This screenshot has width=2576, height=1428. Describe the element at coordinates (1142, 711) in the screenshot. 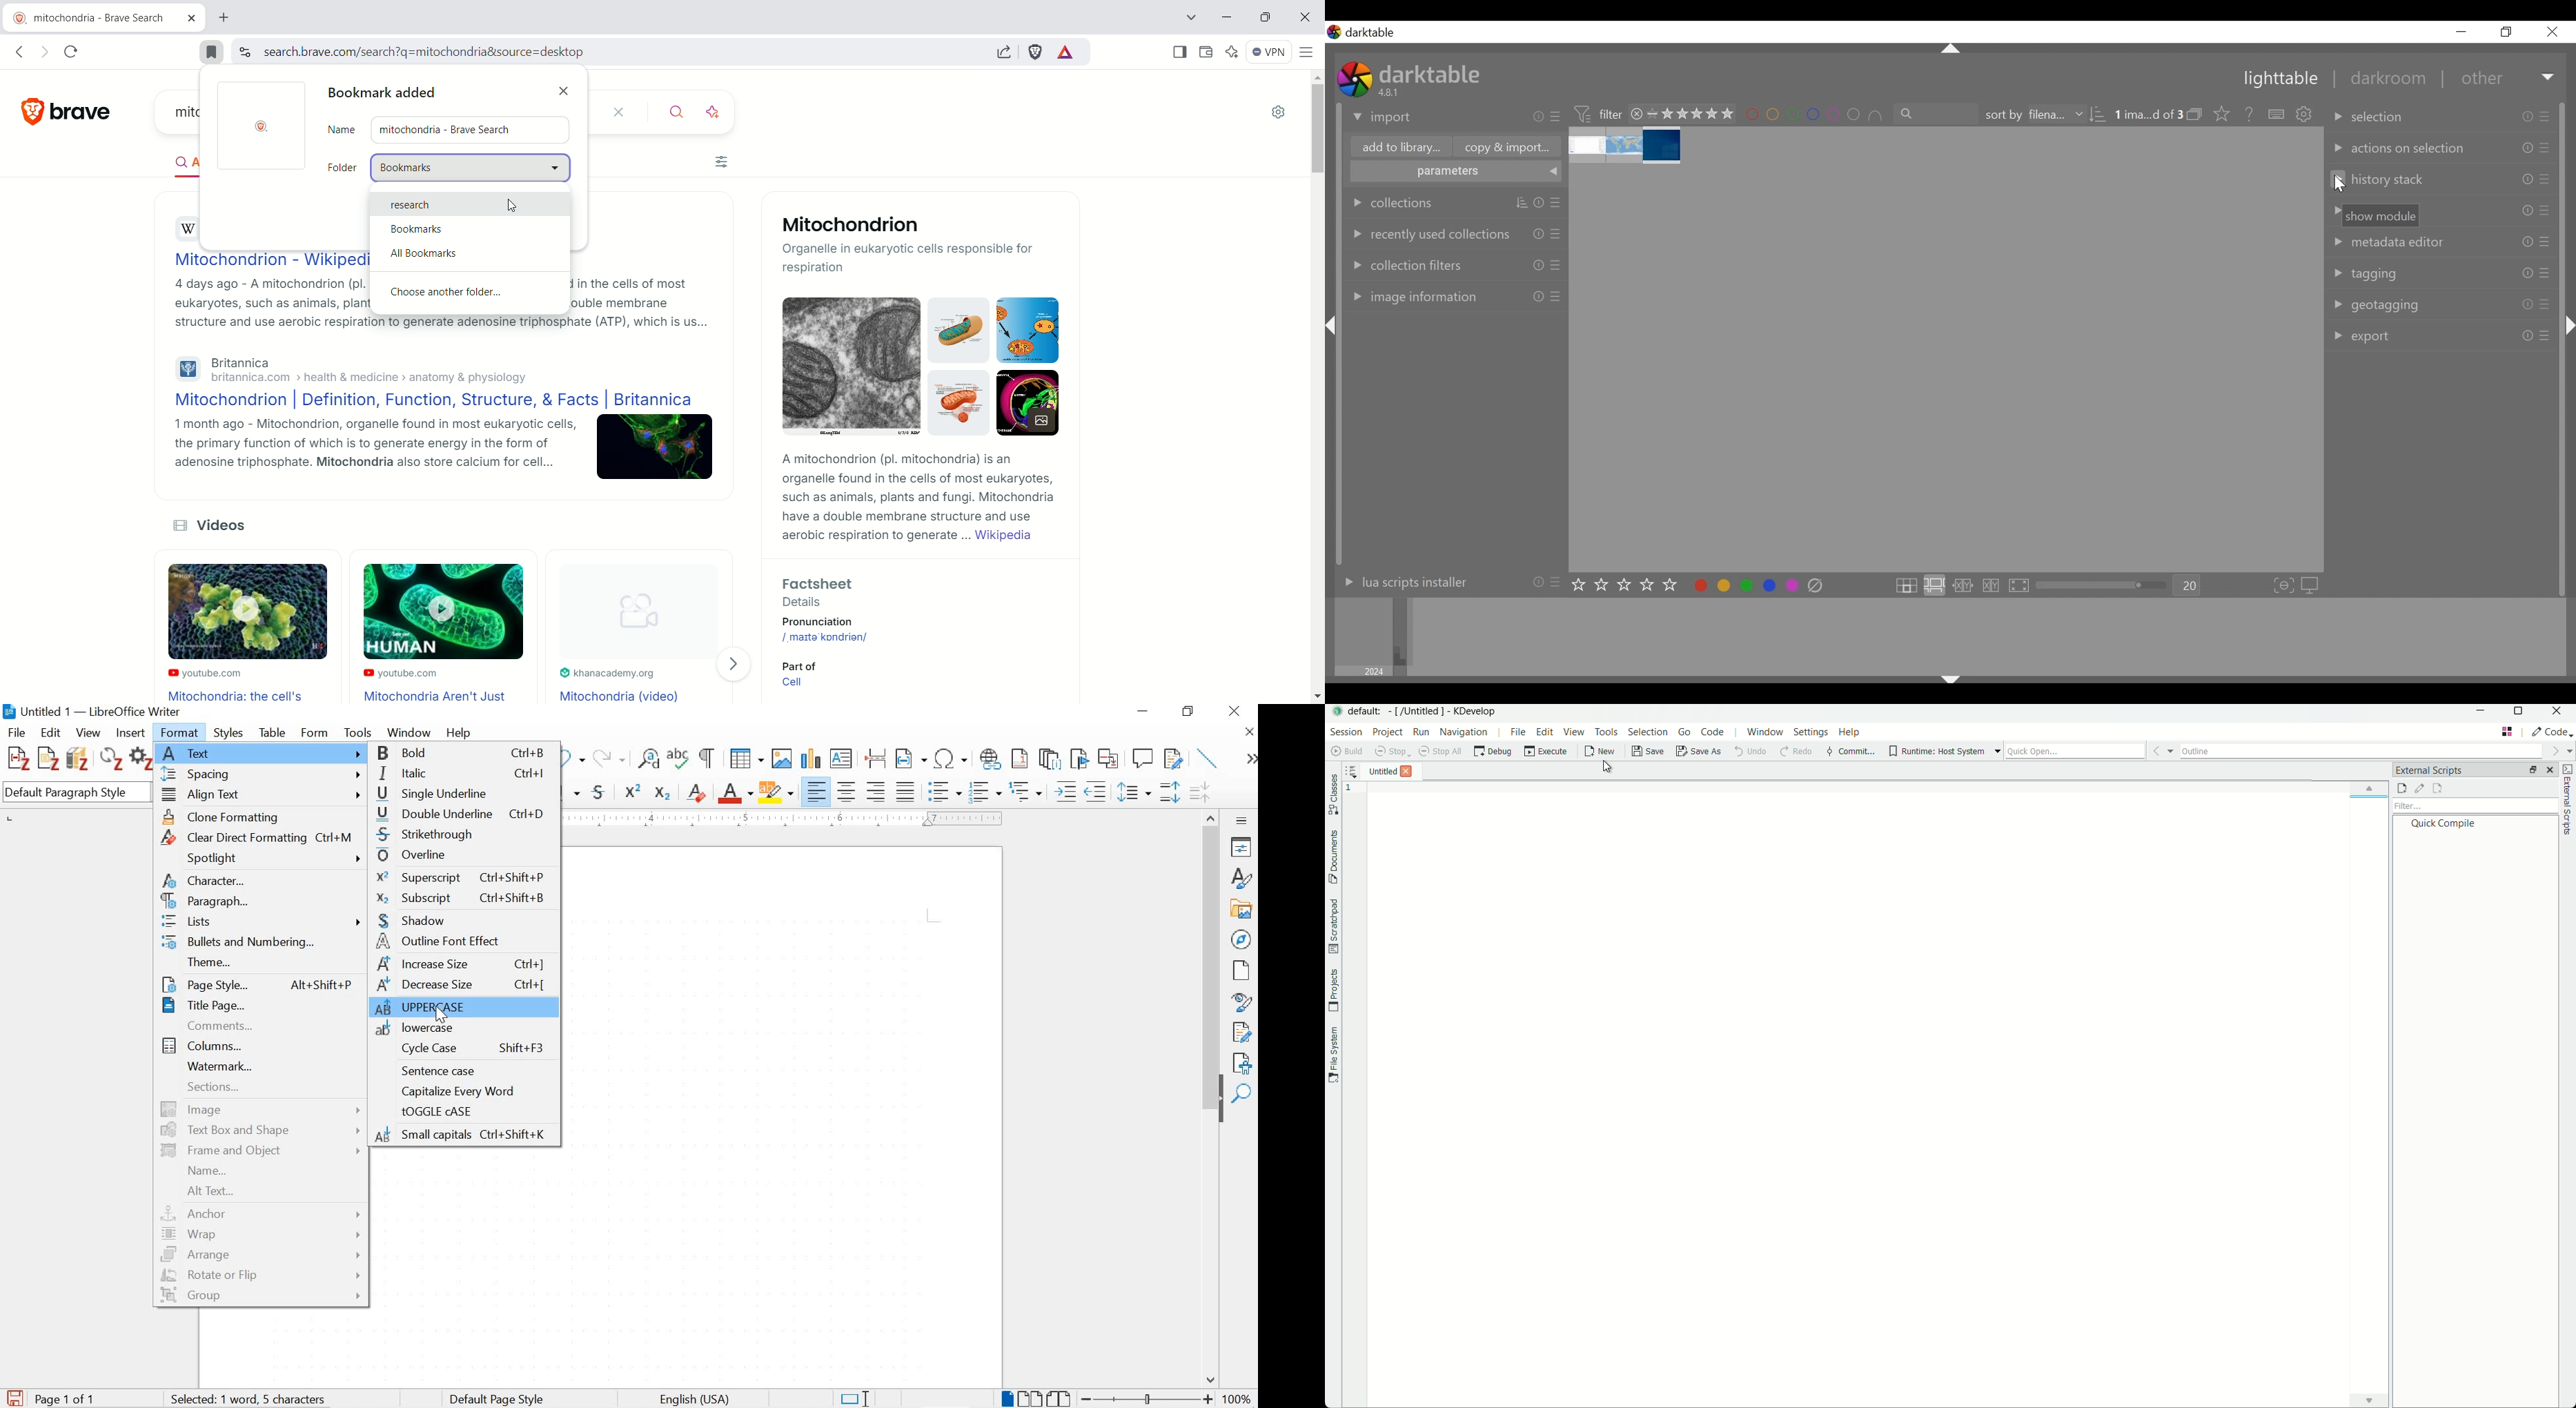

I see `minimize` at that location.